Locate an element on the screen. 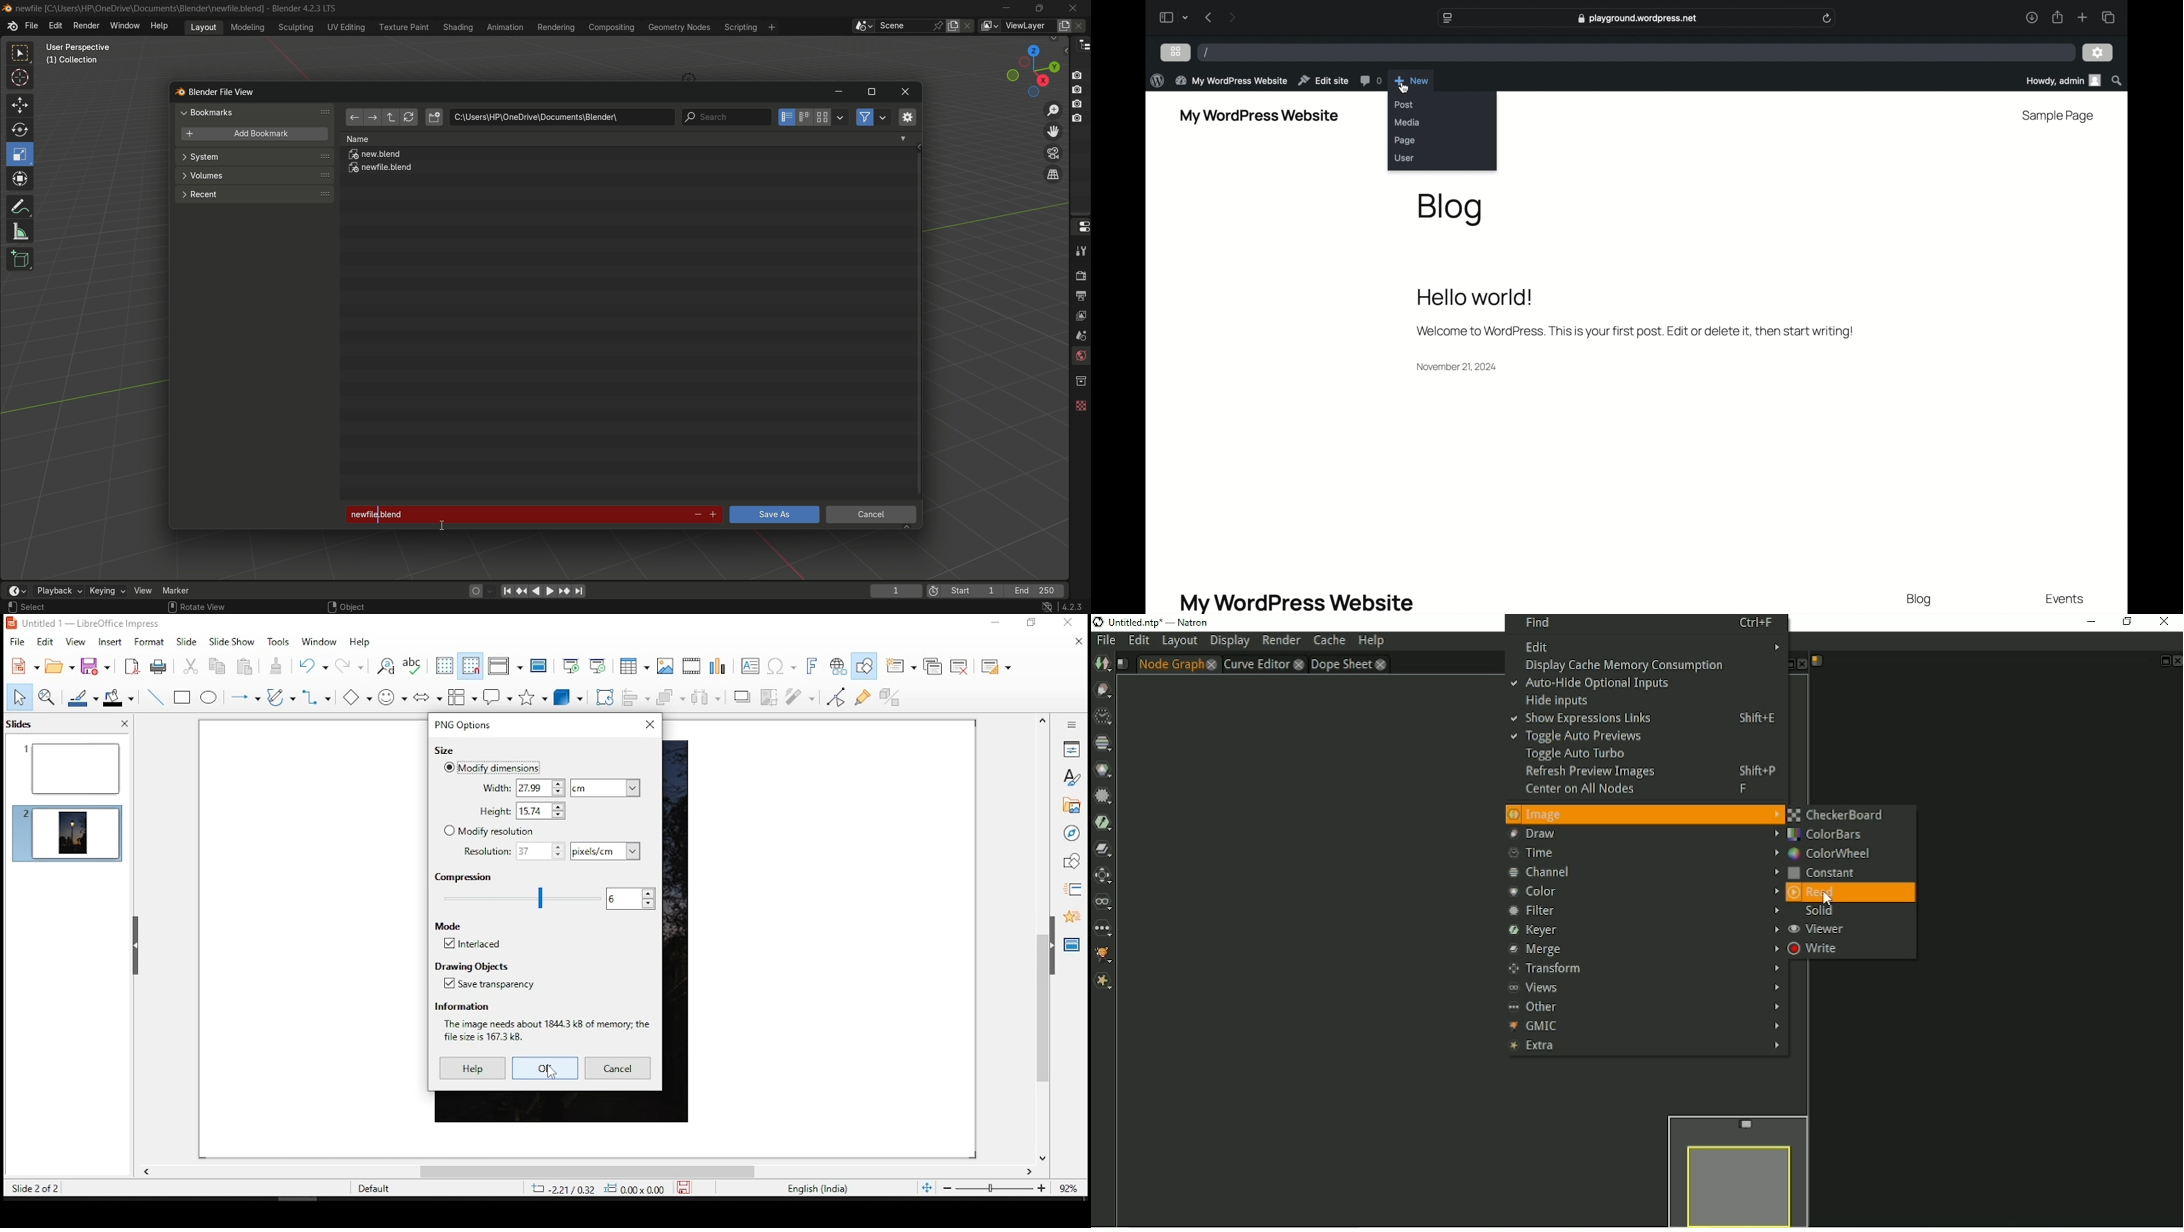  window is located at coordinates (321, 643).